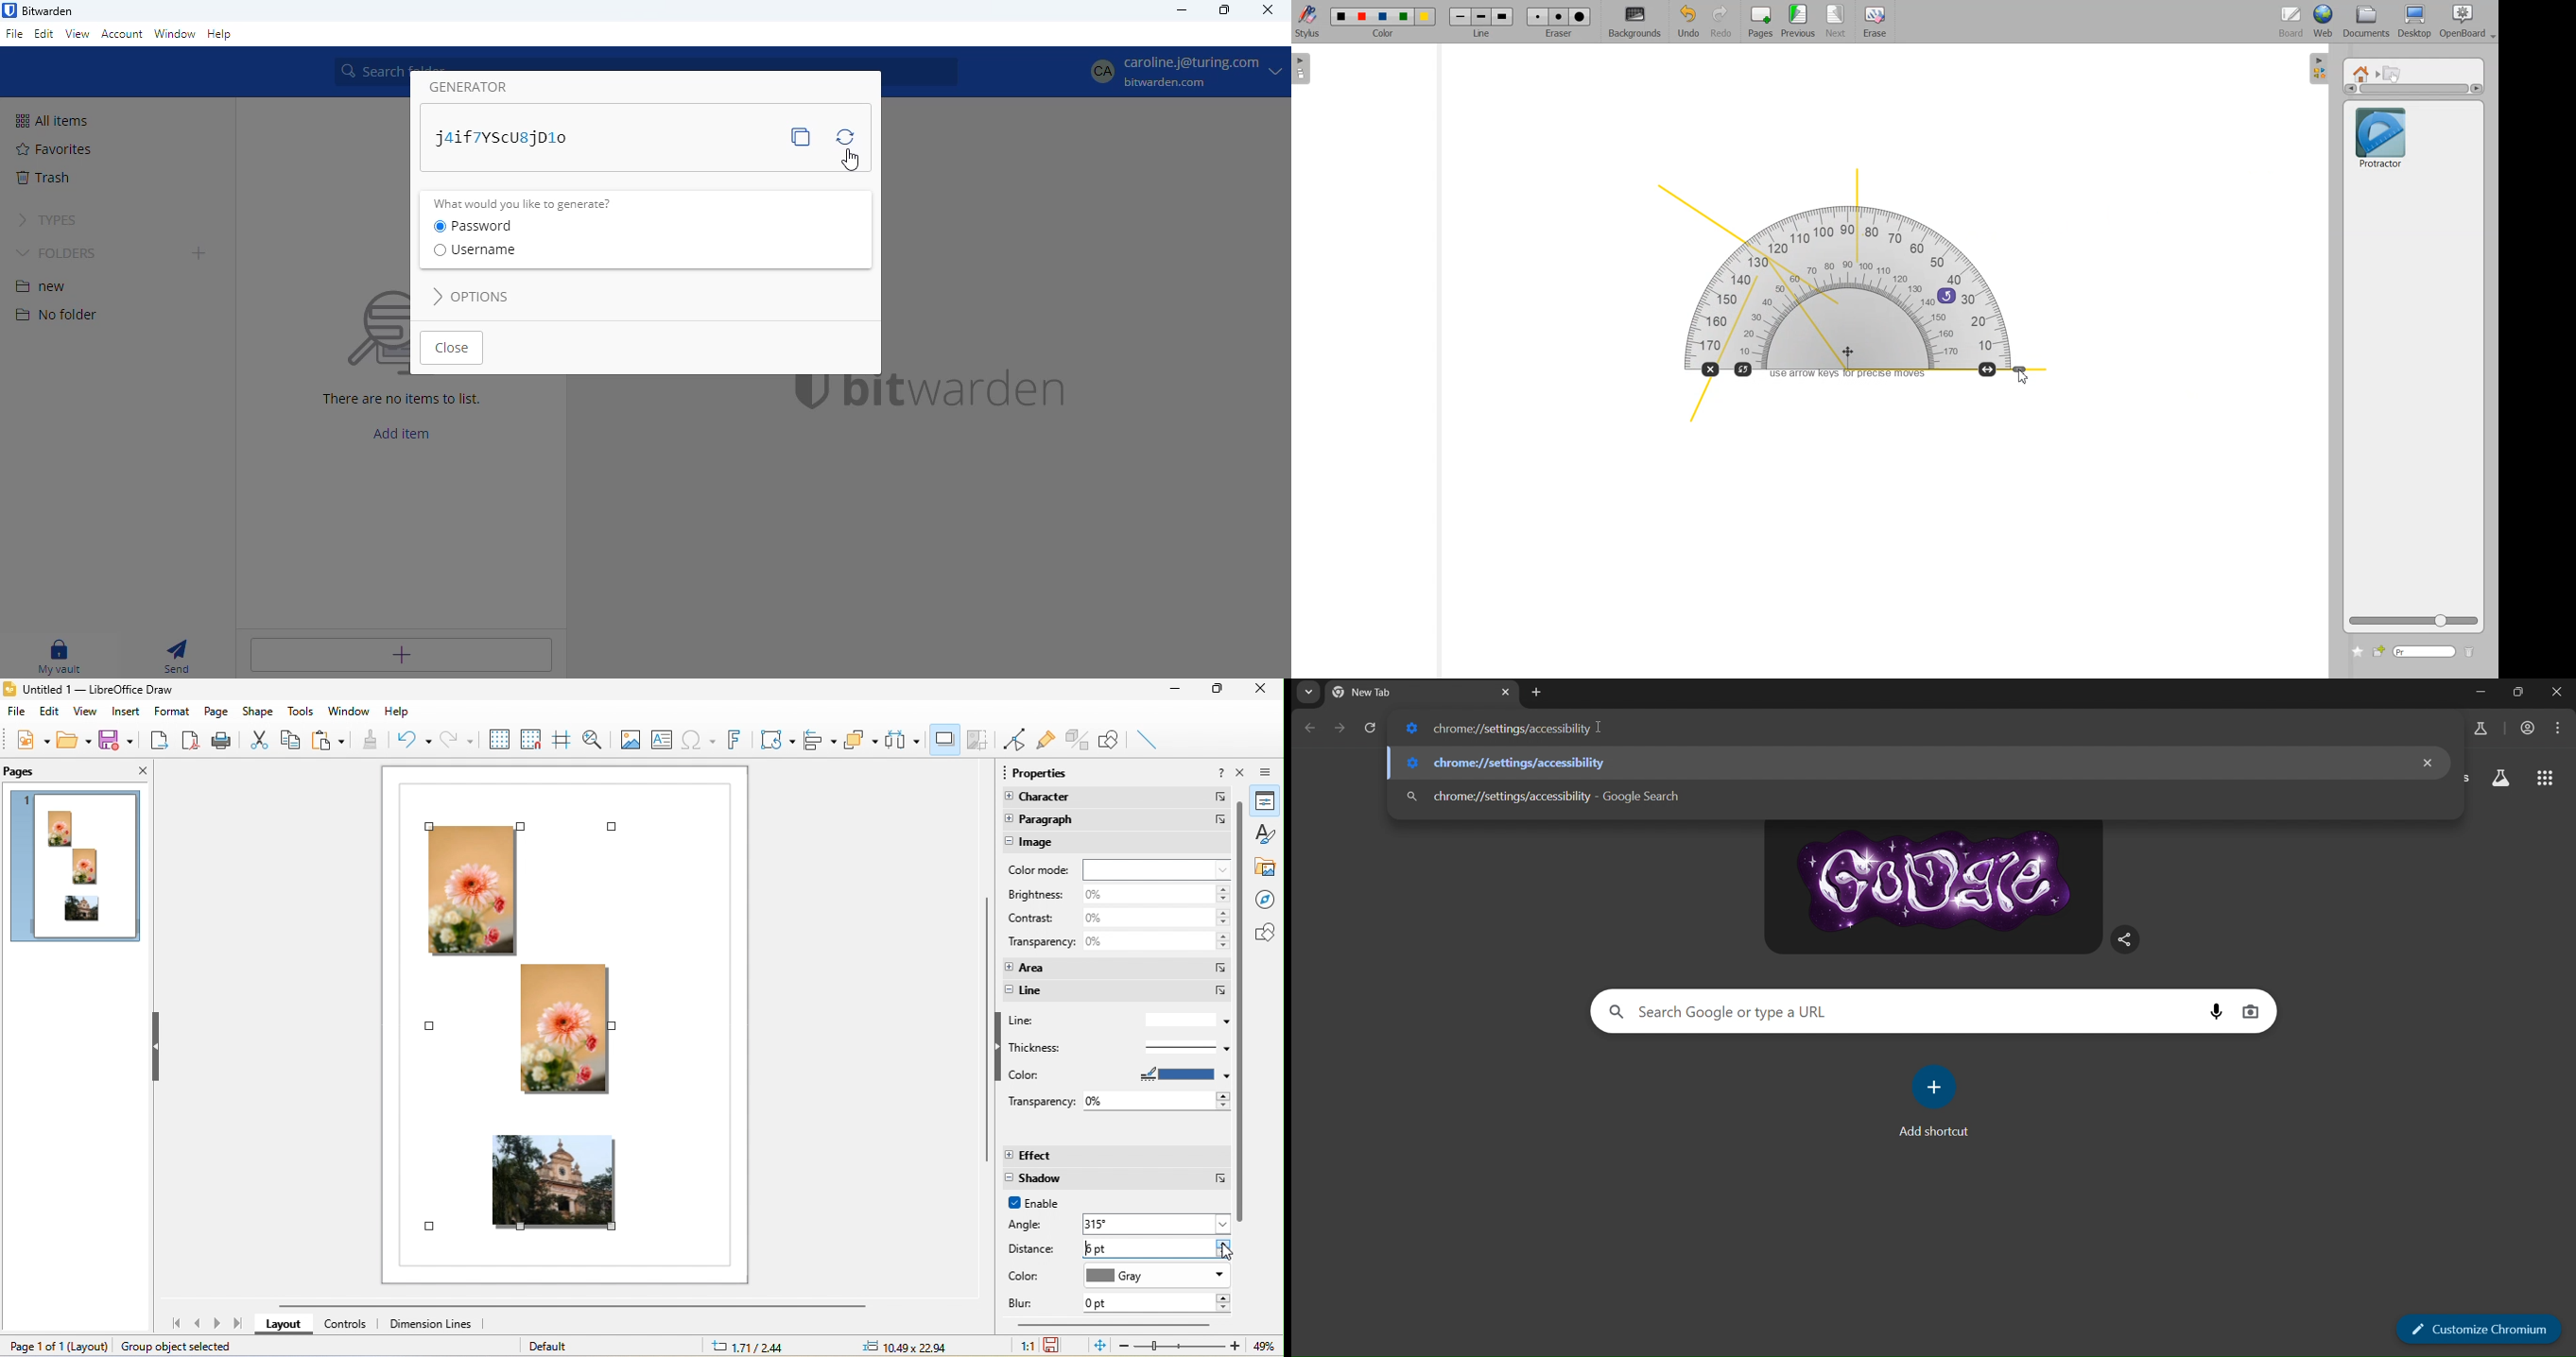  What do you see at coordinates (412, 739) in the screenshot?
I see `undo` at bounding box center [412, 739].